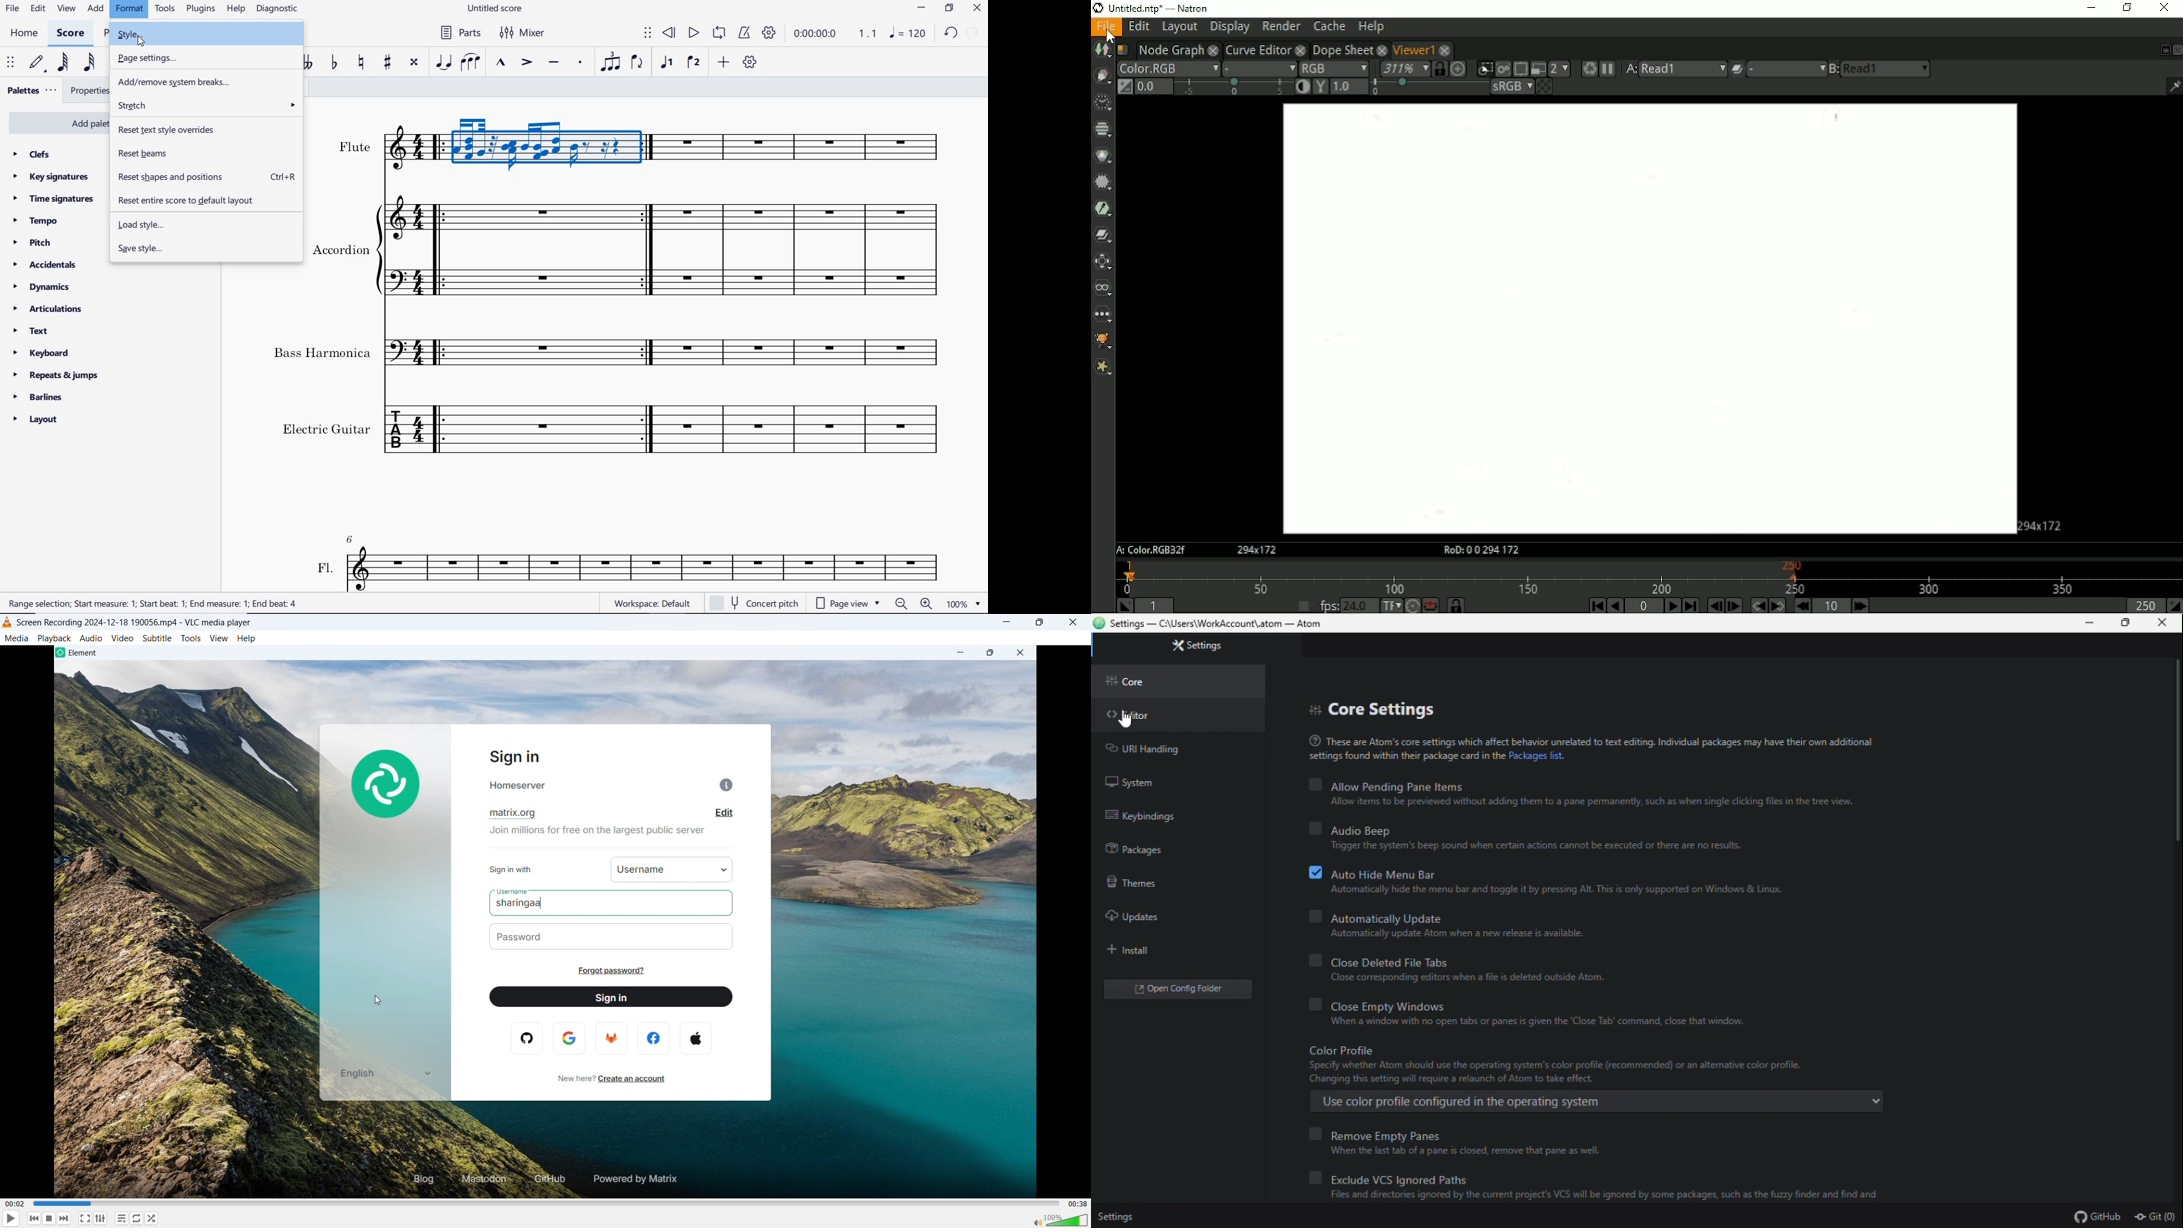  Describe the element at coordinates (166, 9) in the screenshot. I see `tools` at that location.